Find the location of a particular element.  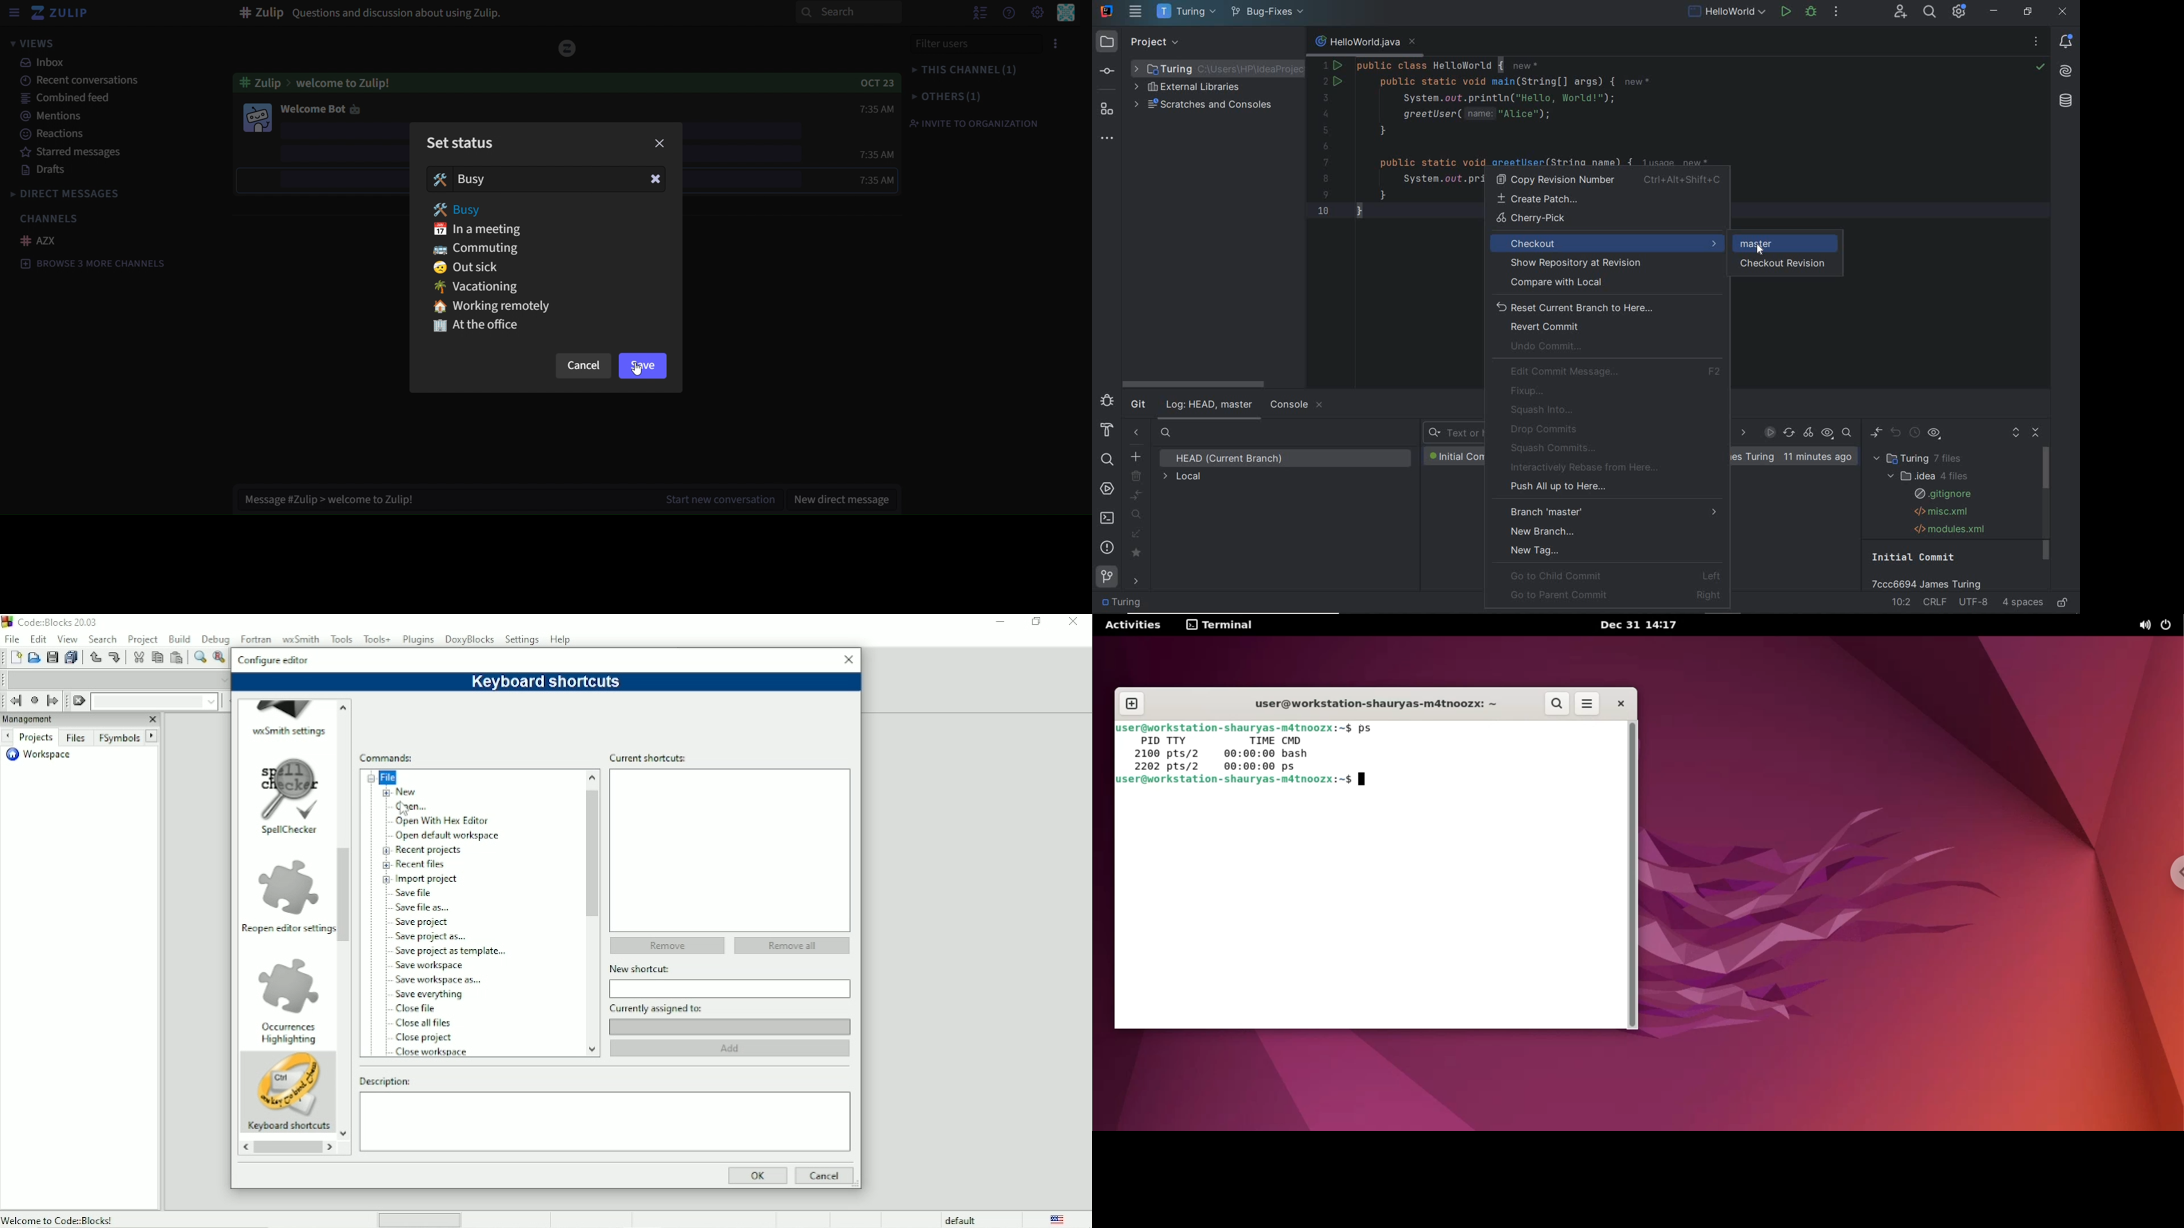

 is located at coordinates (729, 1026).